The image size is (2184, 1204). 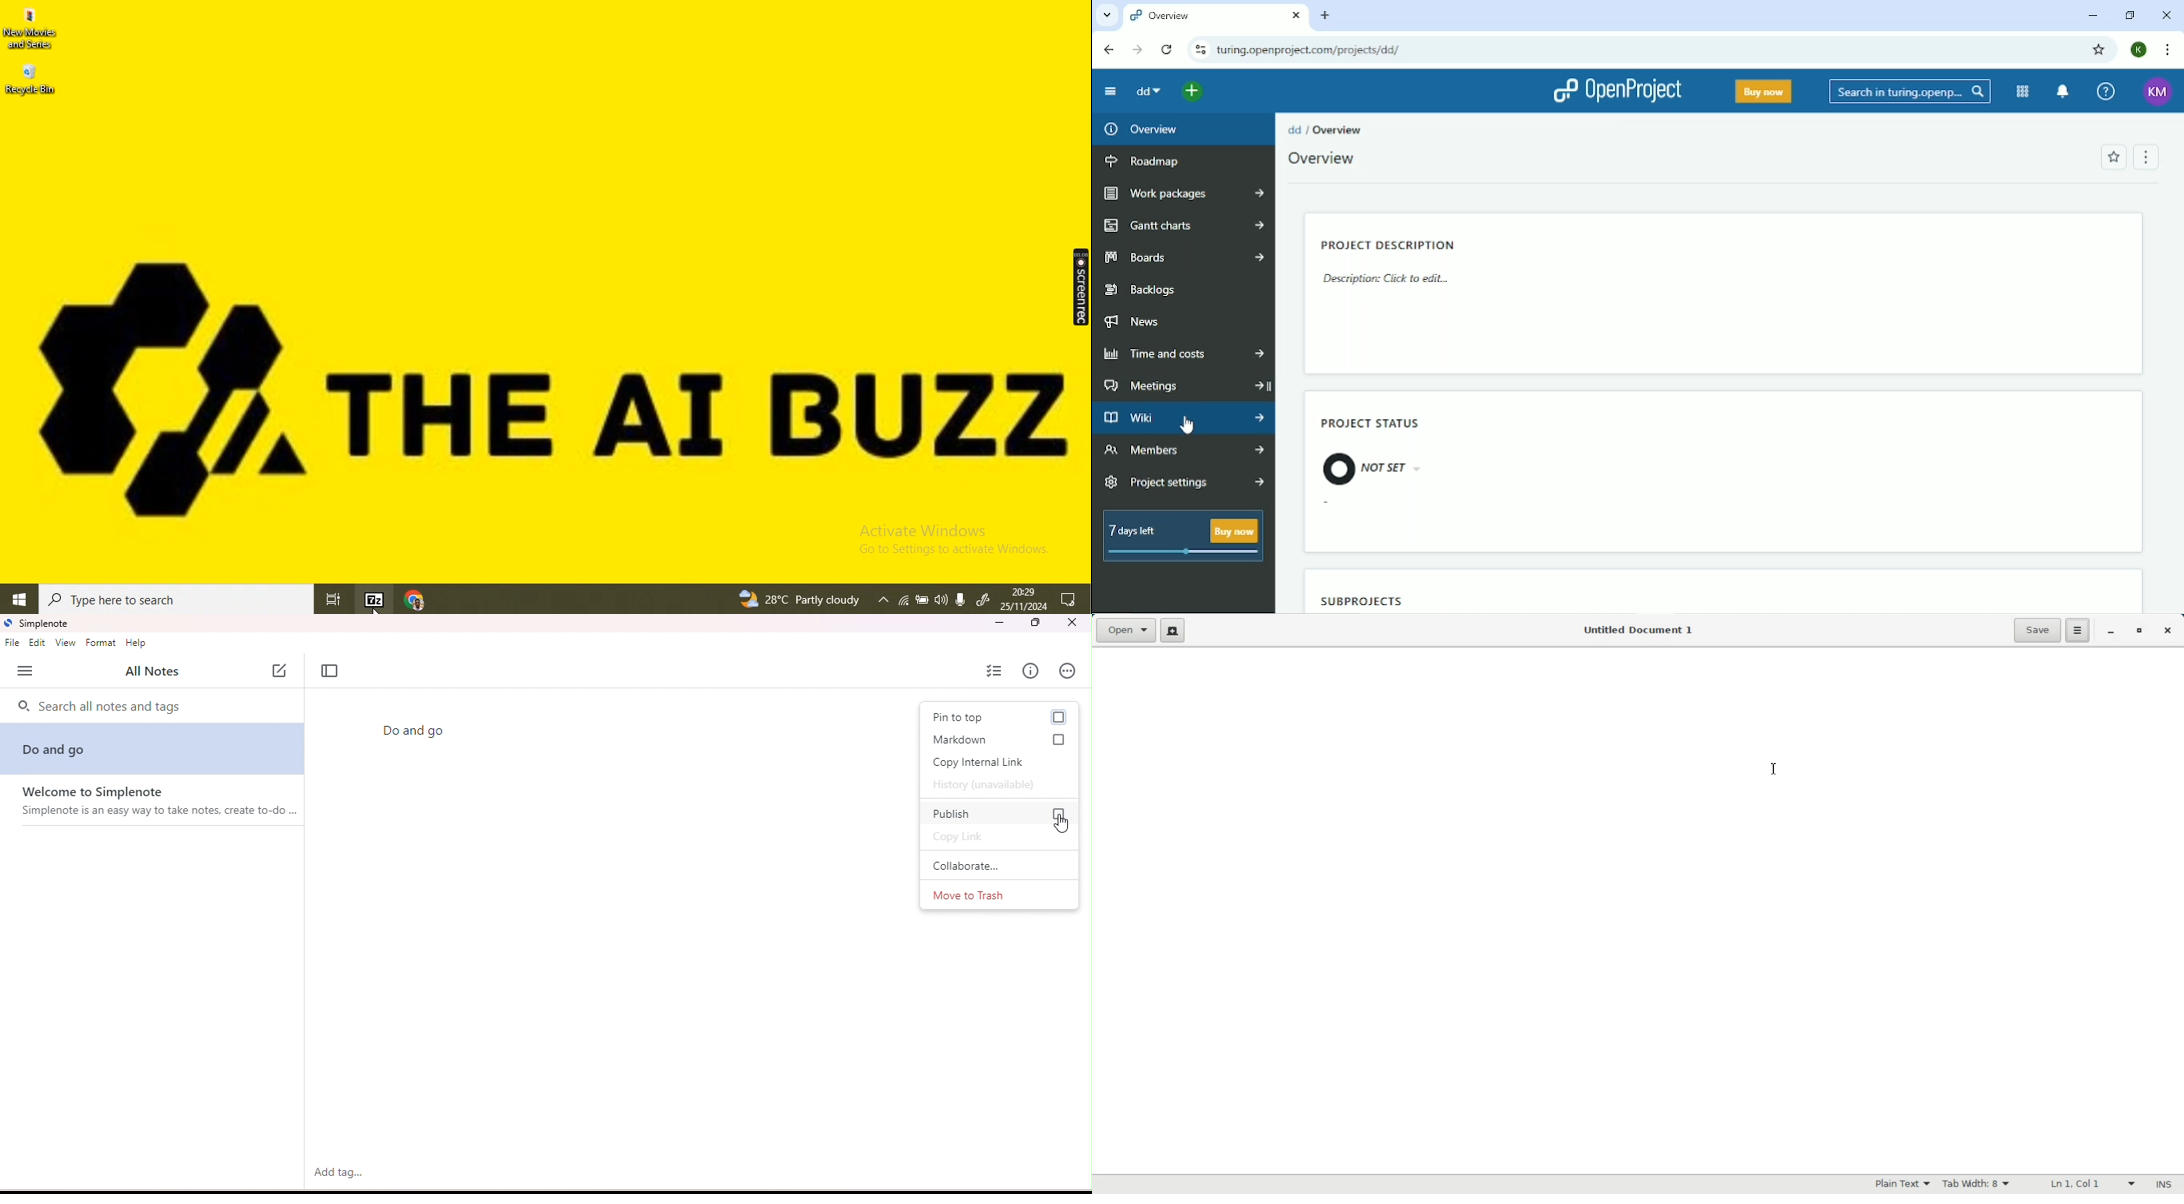 I want to click on Help, so click(x=2106, y=91).